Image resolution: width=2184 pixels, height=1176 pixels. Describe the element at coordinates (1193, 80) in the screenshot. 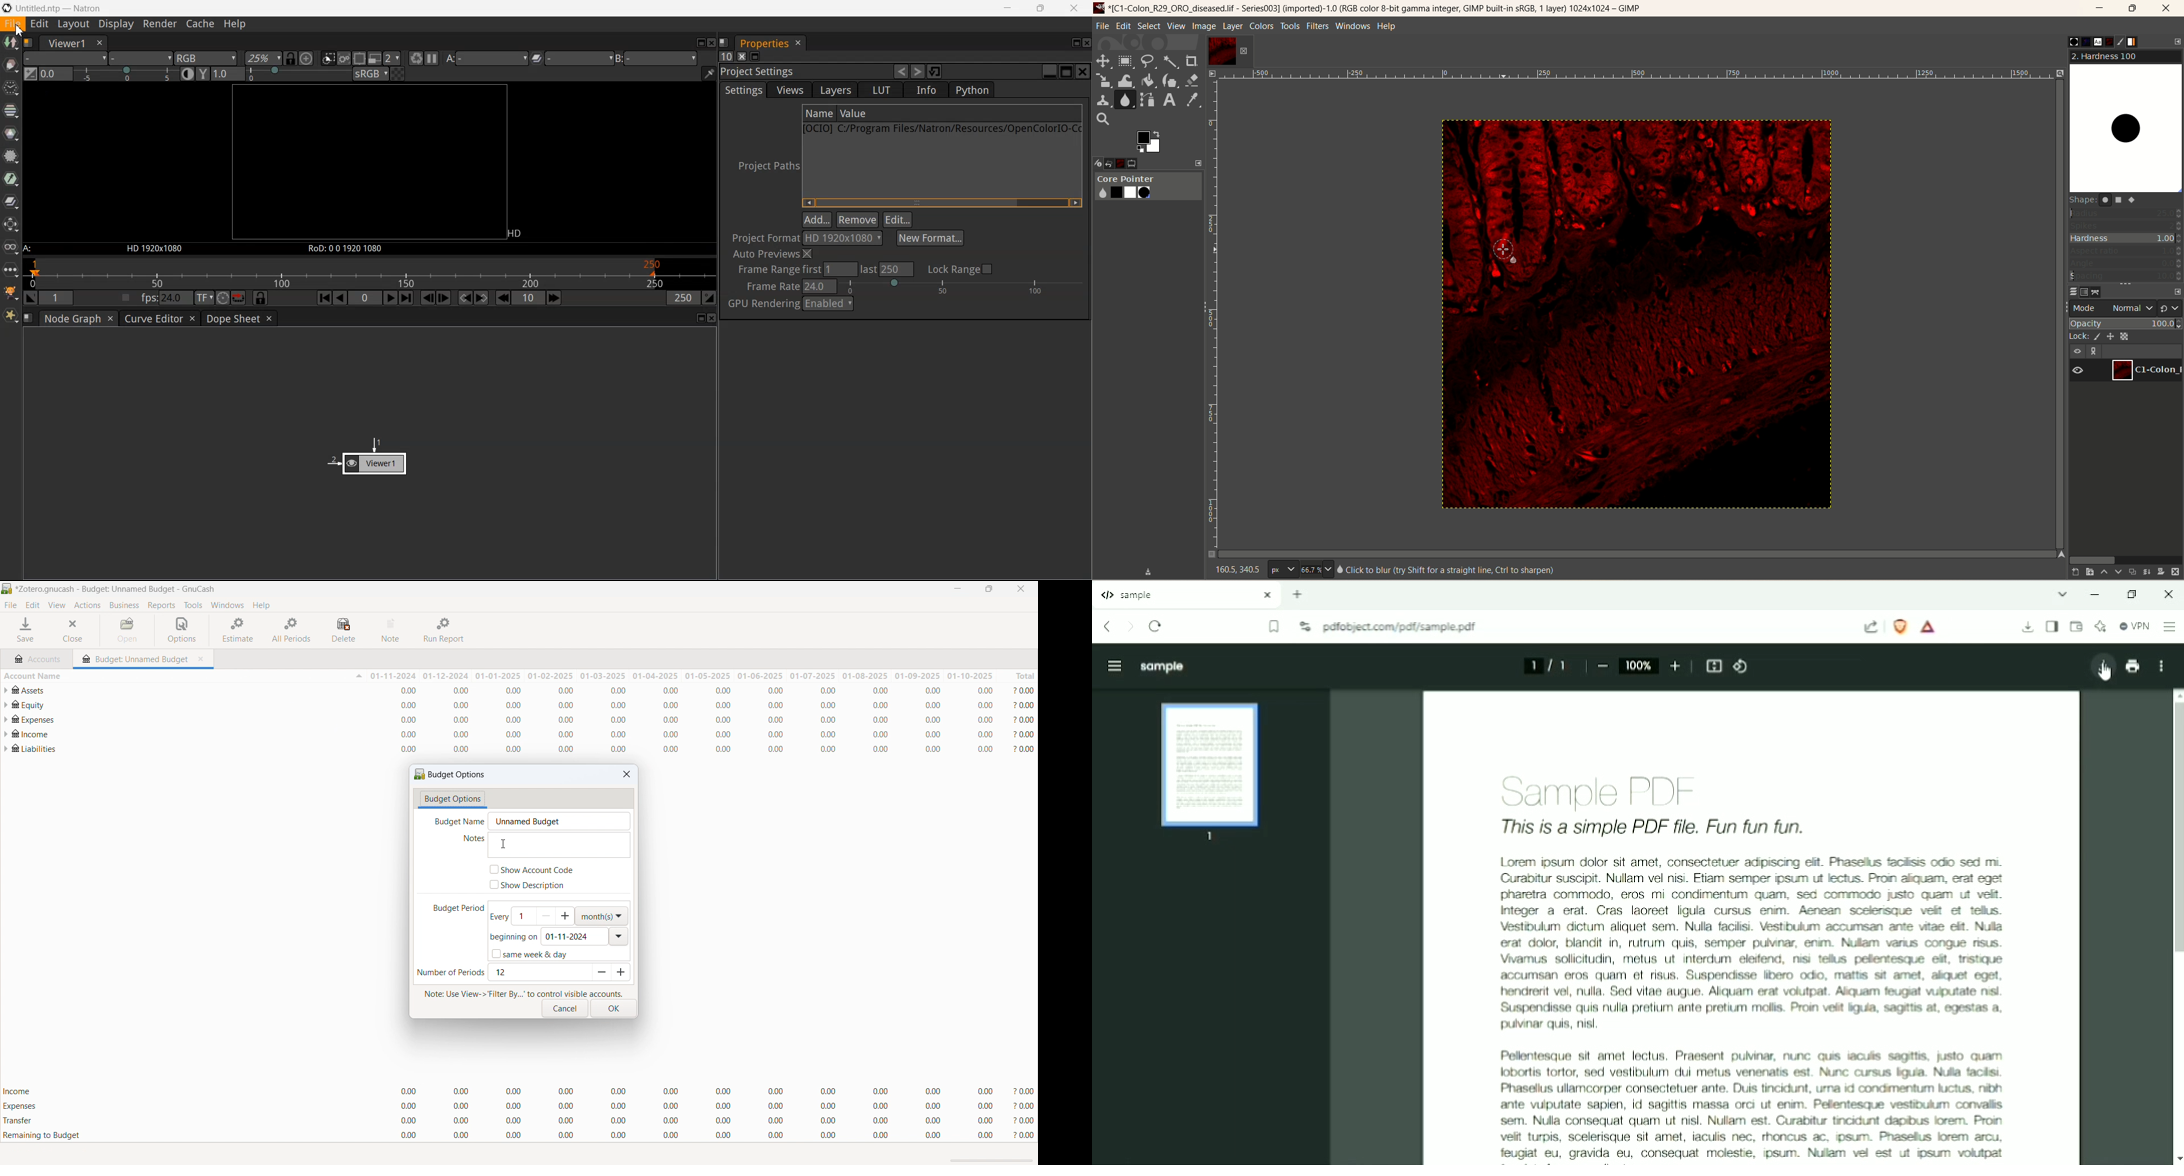

I see `eraser` at that location.